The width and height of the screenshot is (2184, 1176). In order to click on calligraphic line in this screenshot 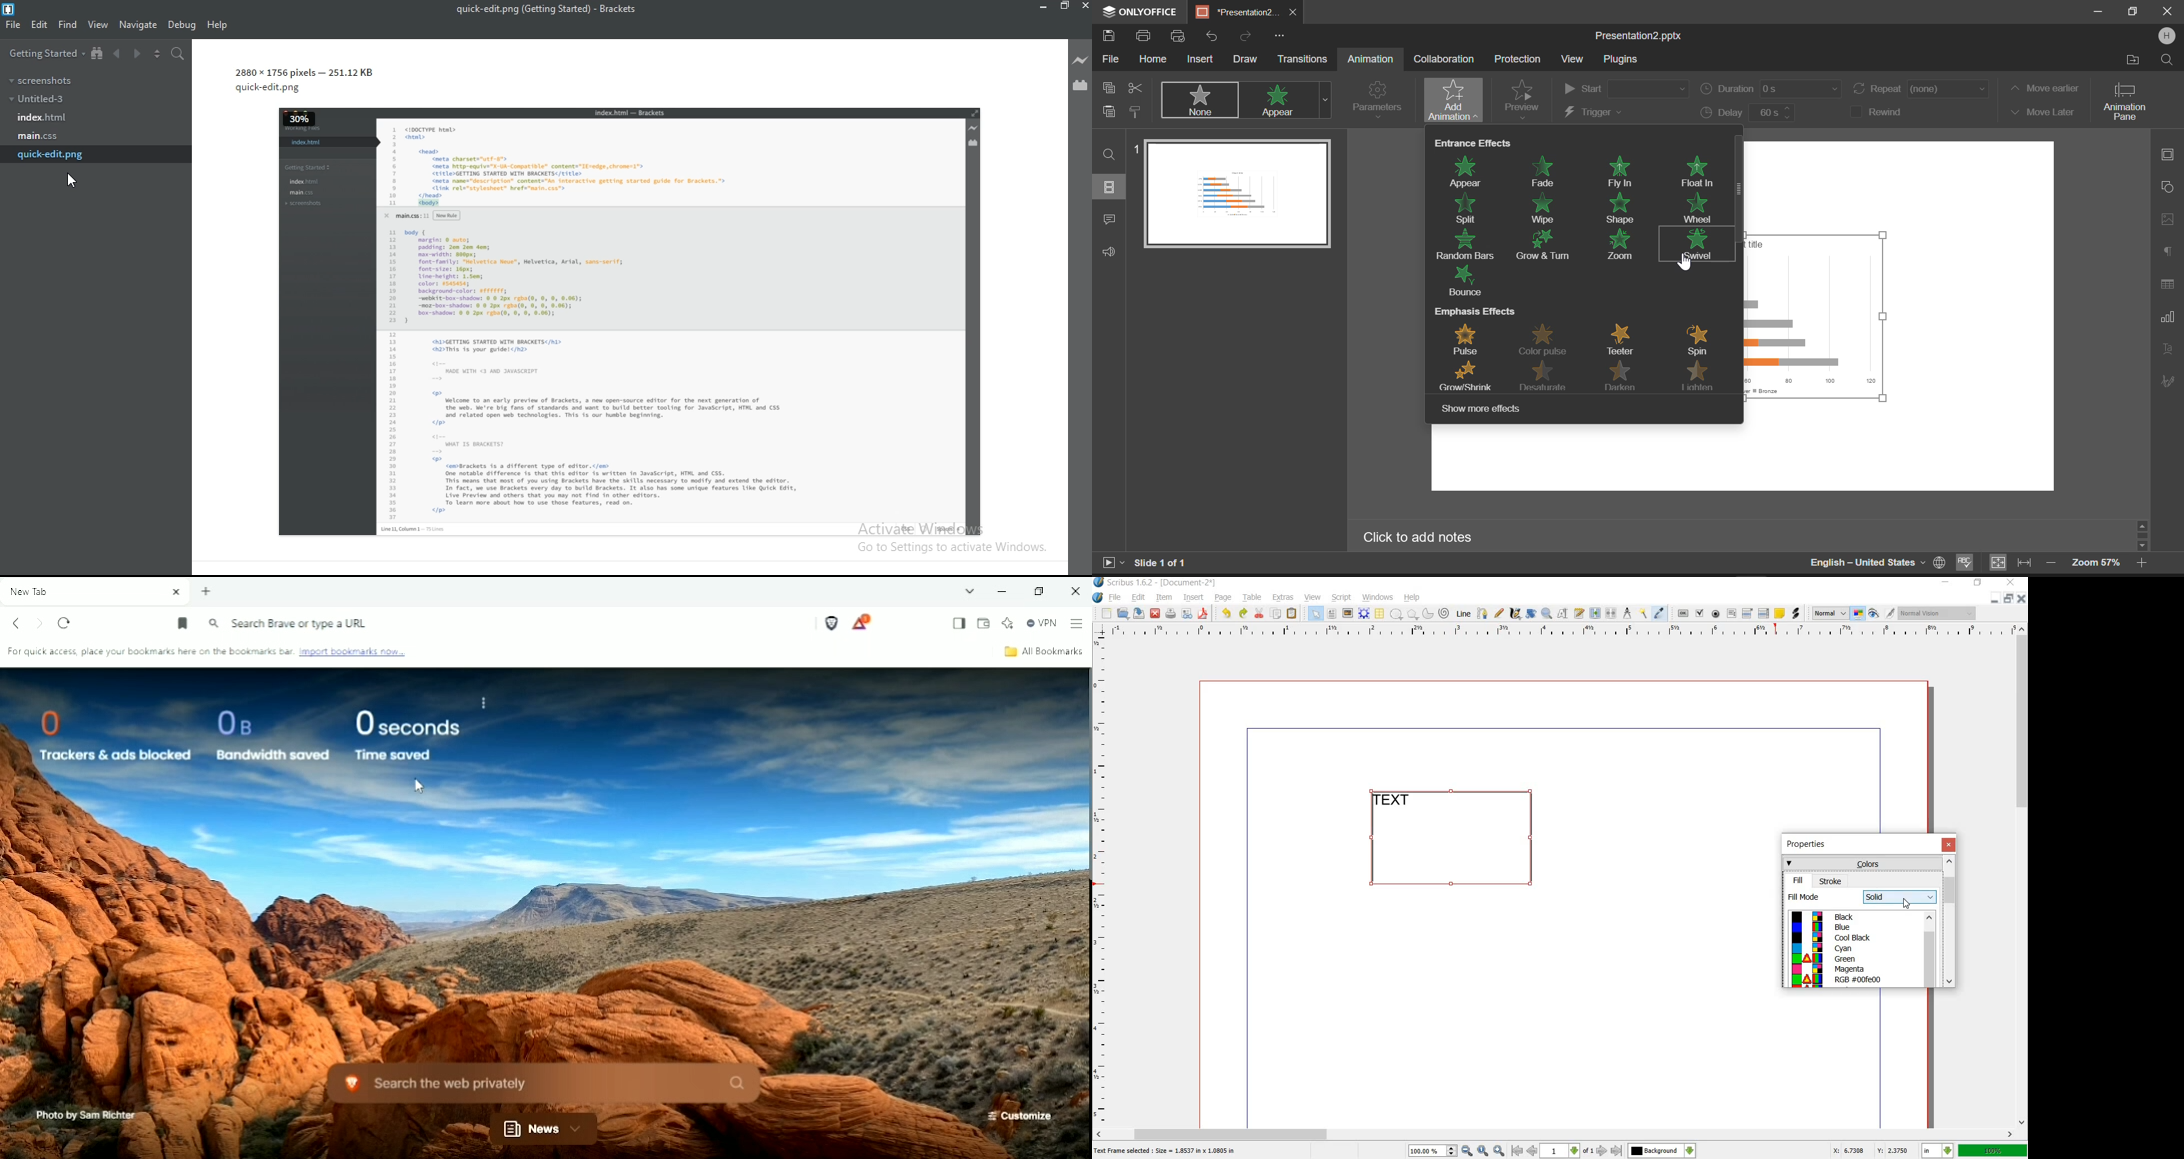, I will do `click(1515, 613)`.